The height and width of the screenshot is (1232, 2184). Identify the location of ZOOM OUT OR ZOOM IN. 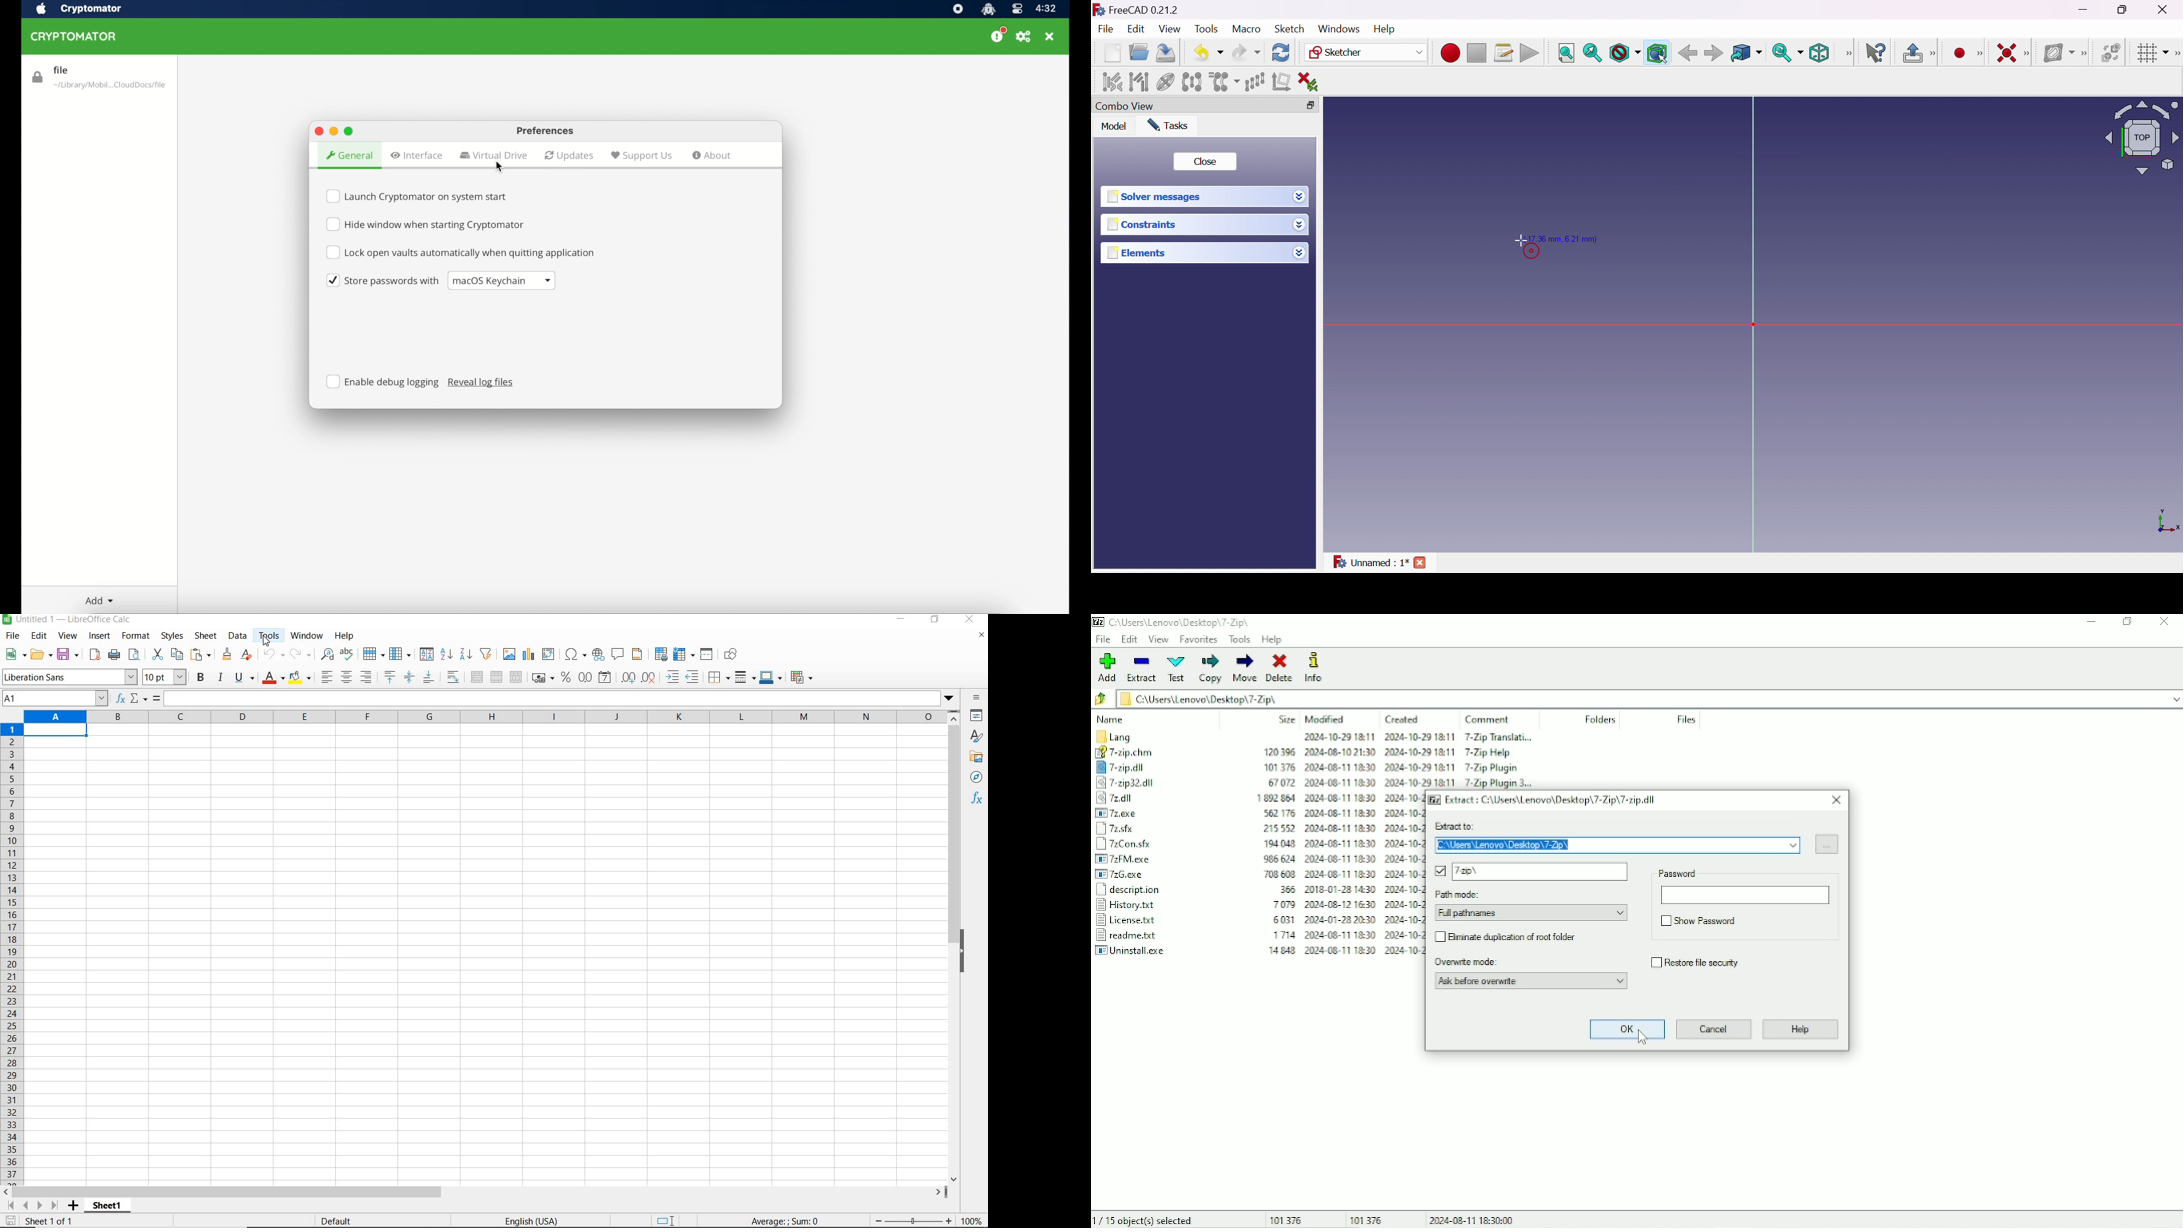
(914, 1220).